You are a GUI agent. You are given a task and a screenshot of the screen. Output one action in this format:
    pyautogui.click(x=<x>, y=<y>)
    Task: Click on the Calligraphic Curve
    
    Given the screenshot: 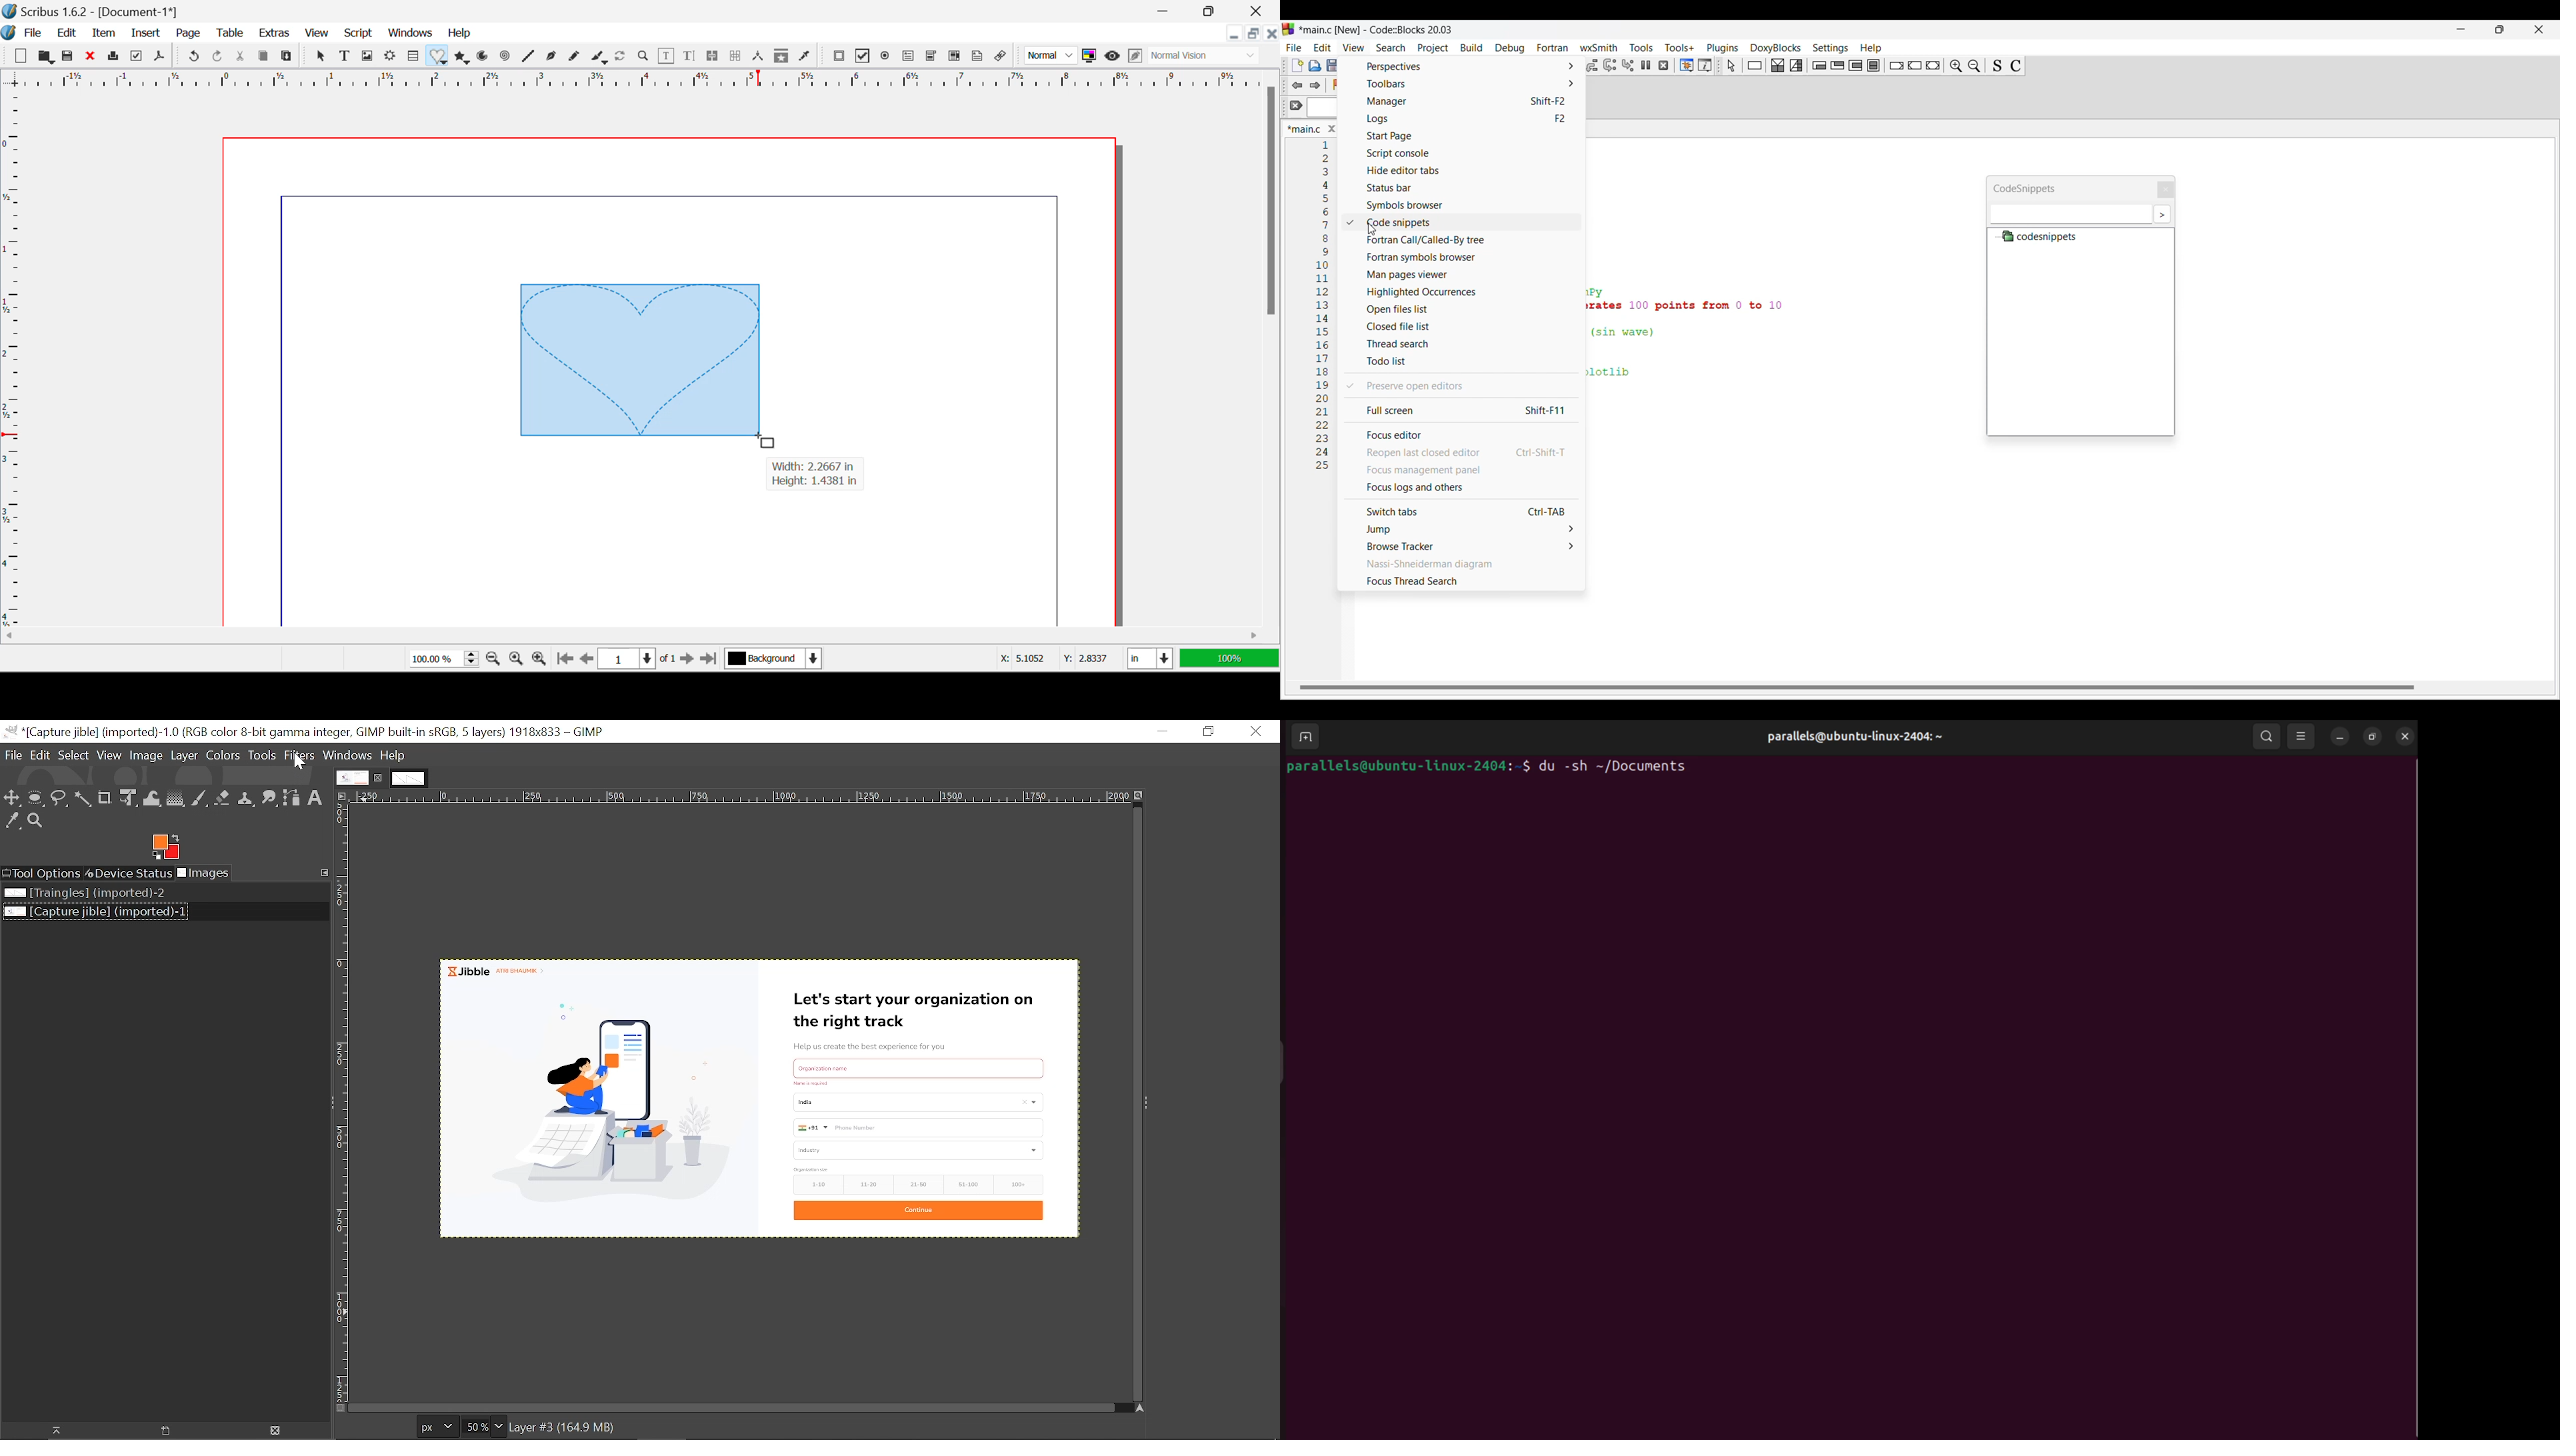 What is the action you would take?
    pyautogui.click(x=599, y=59)
    